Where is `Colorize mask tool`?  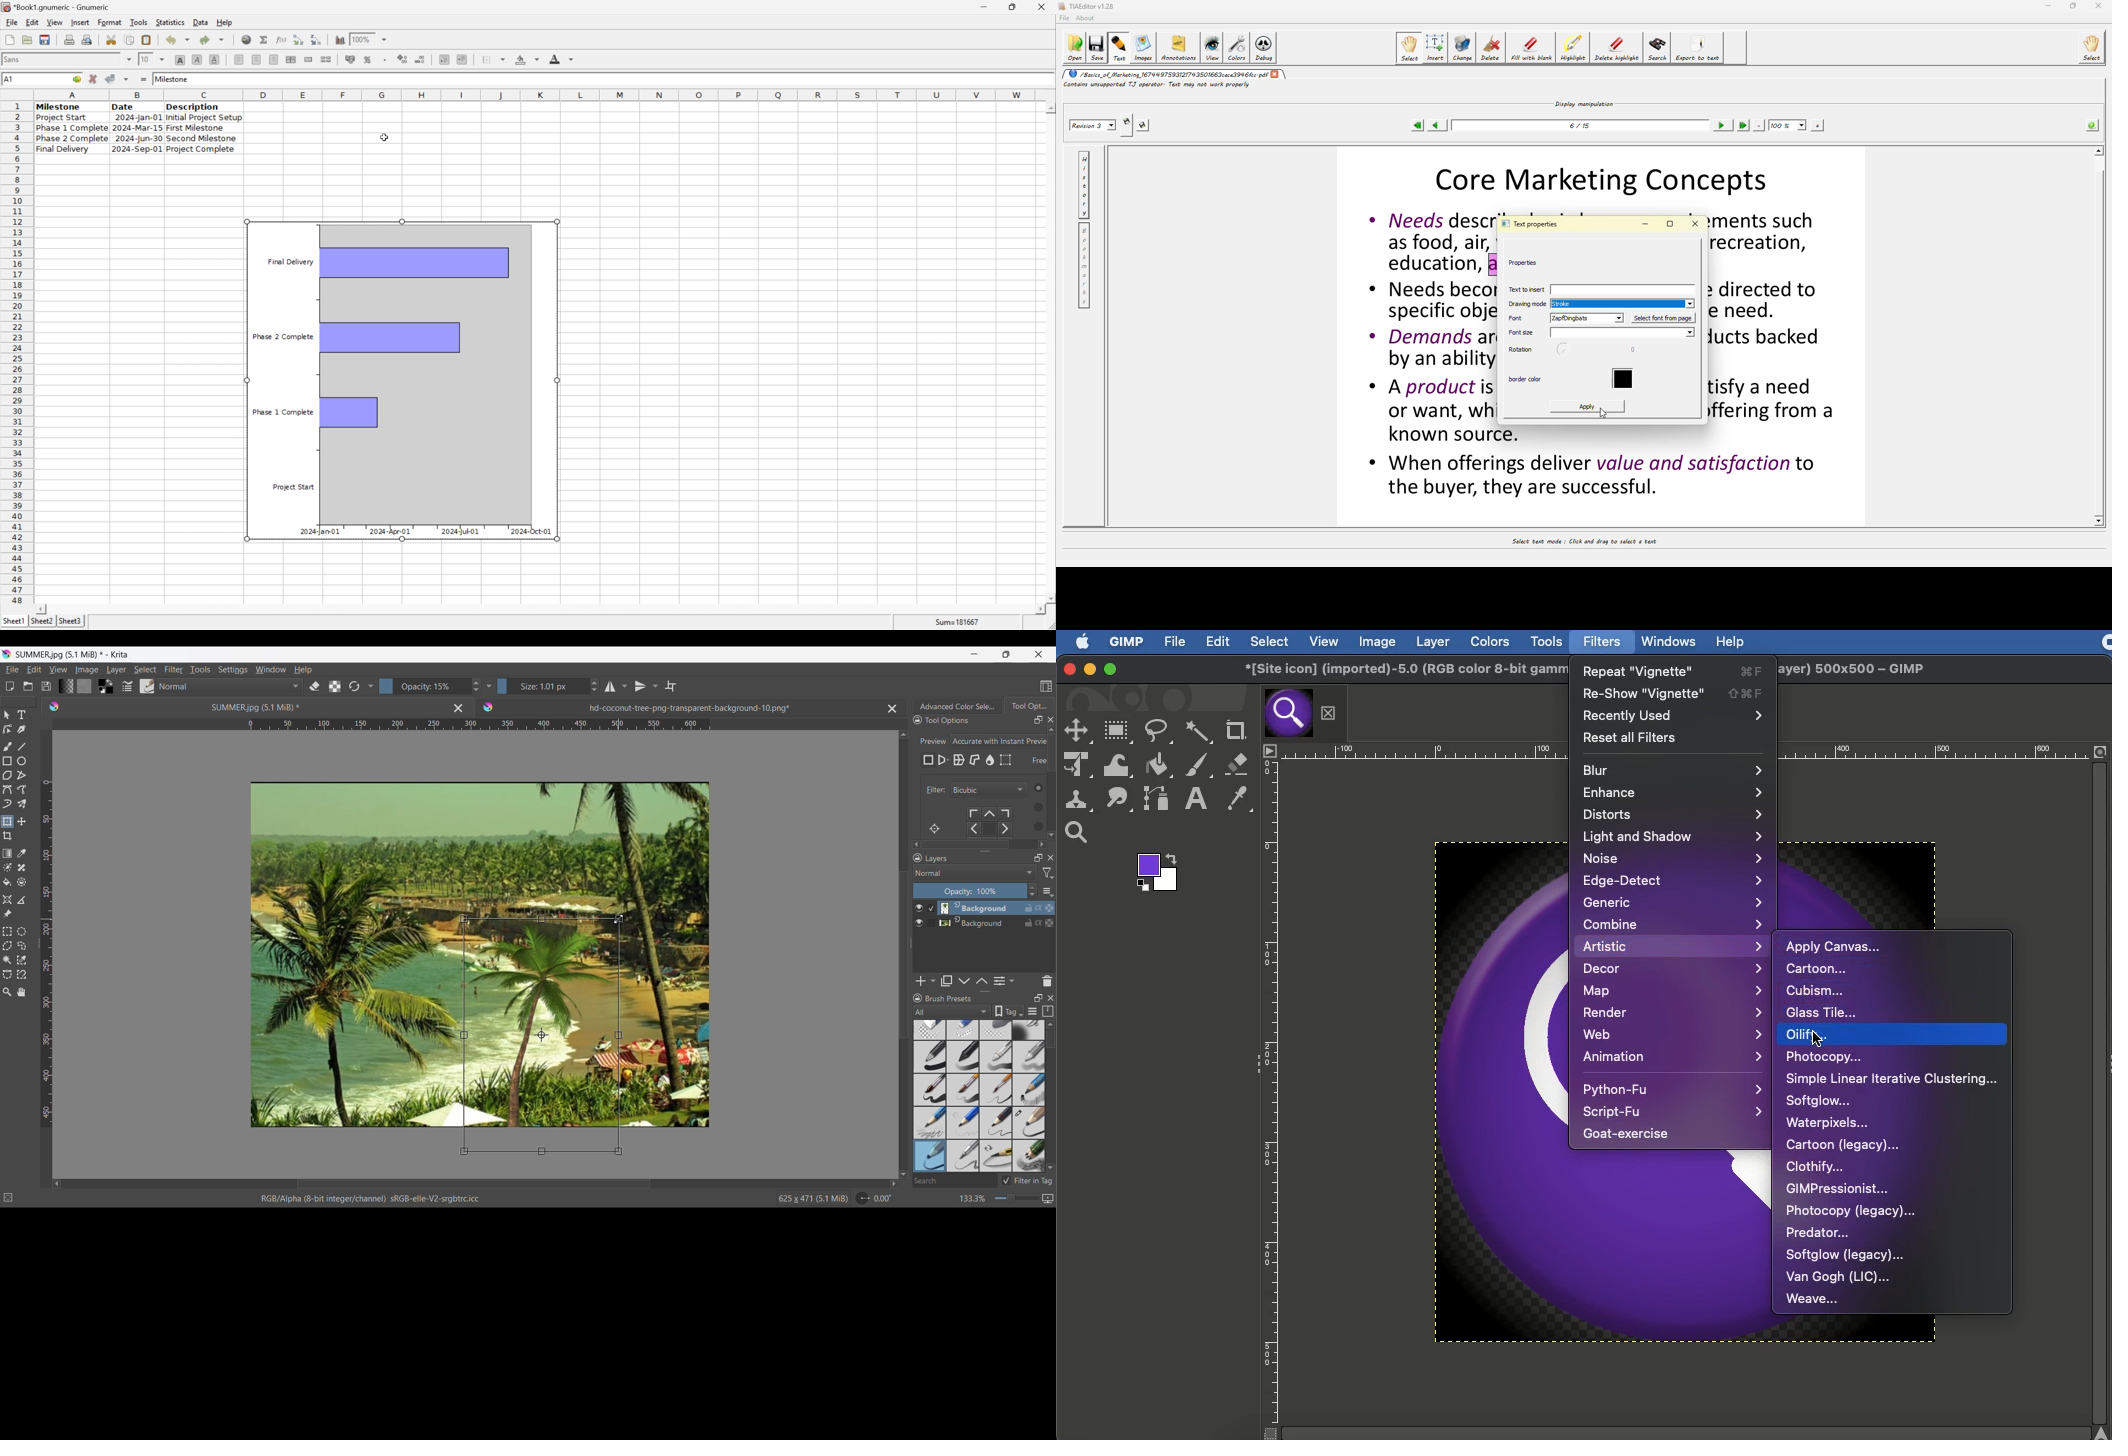
Colorize mask tool is located at coordinates (8, 867).